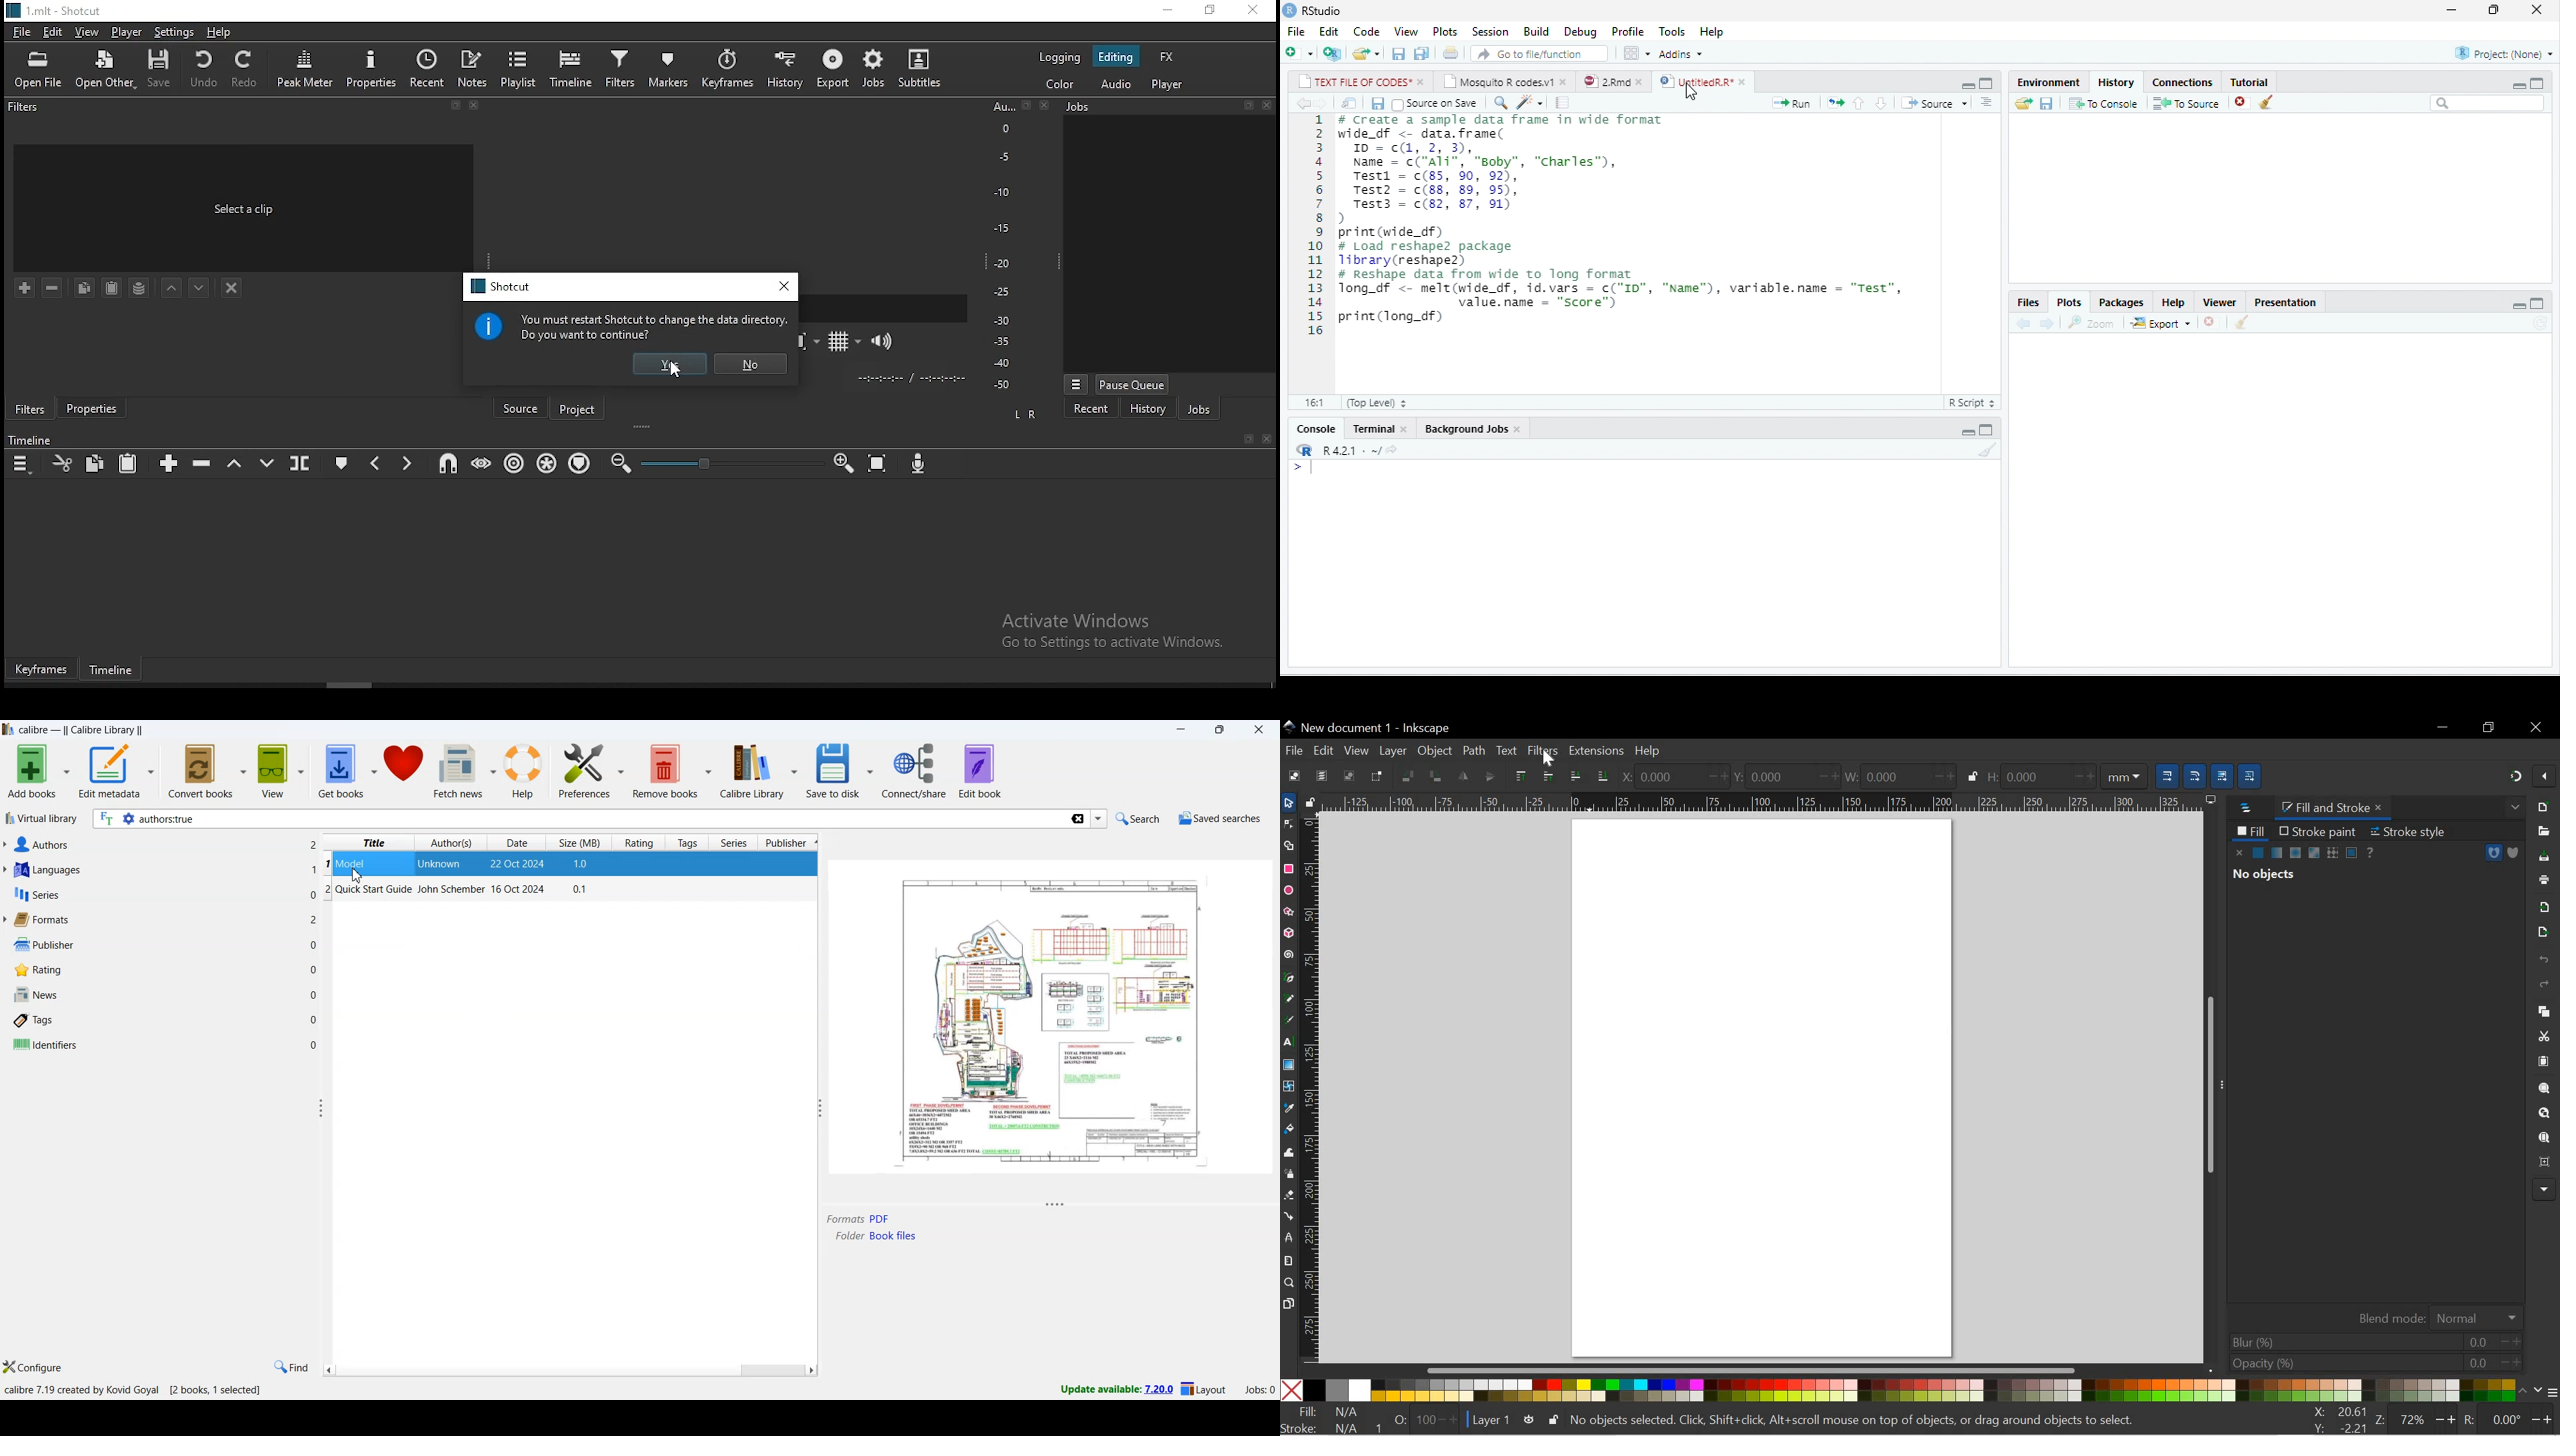 This screenshot has width=2576, height=1456. I want to click on ripple markers, so click(579, 464).